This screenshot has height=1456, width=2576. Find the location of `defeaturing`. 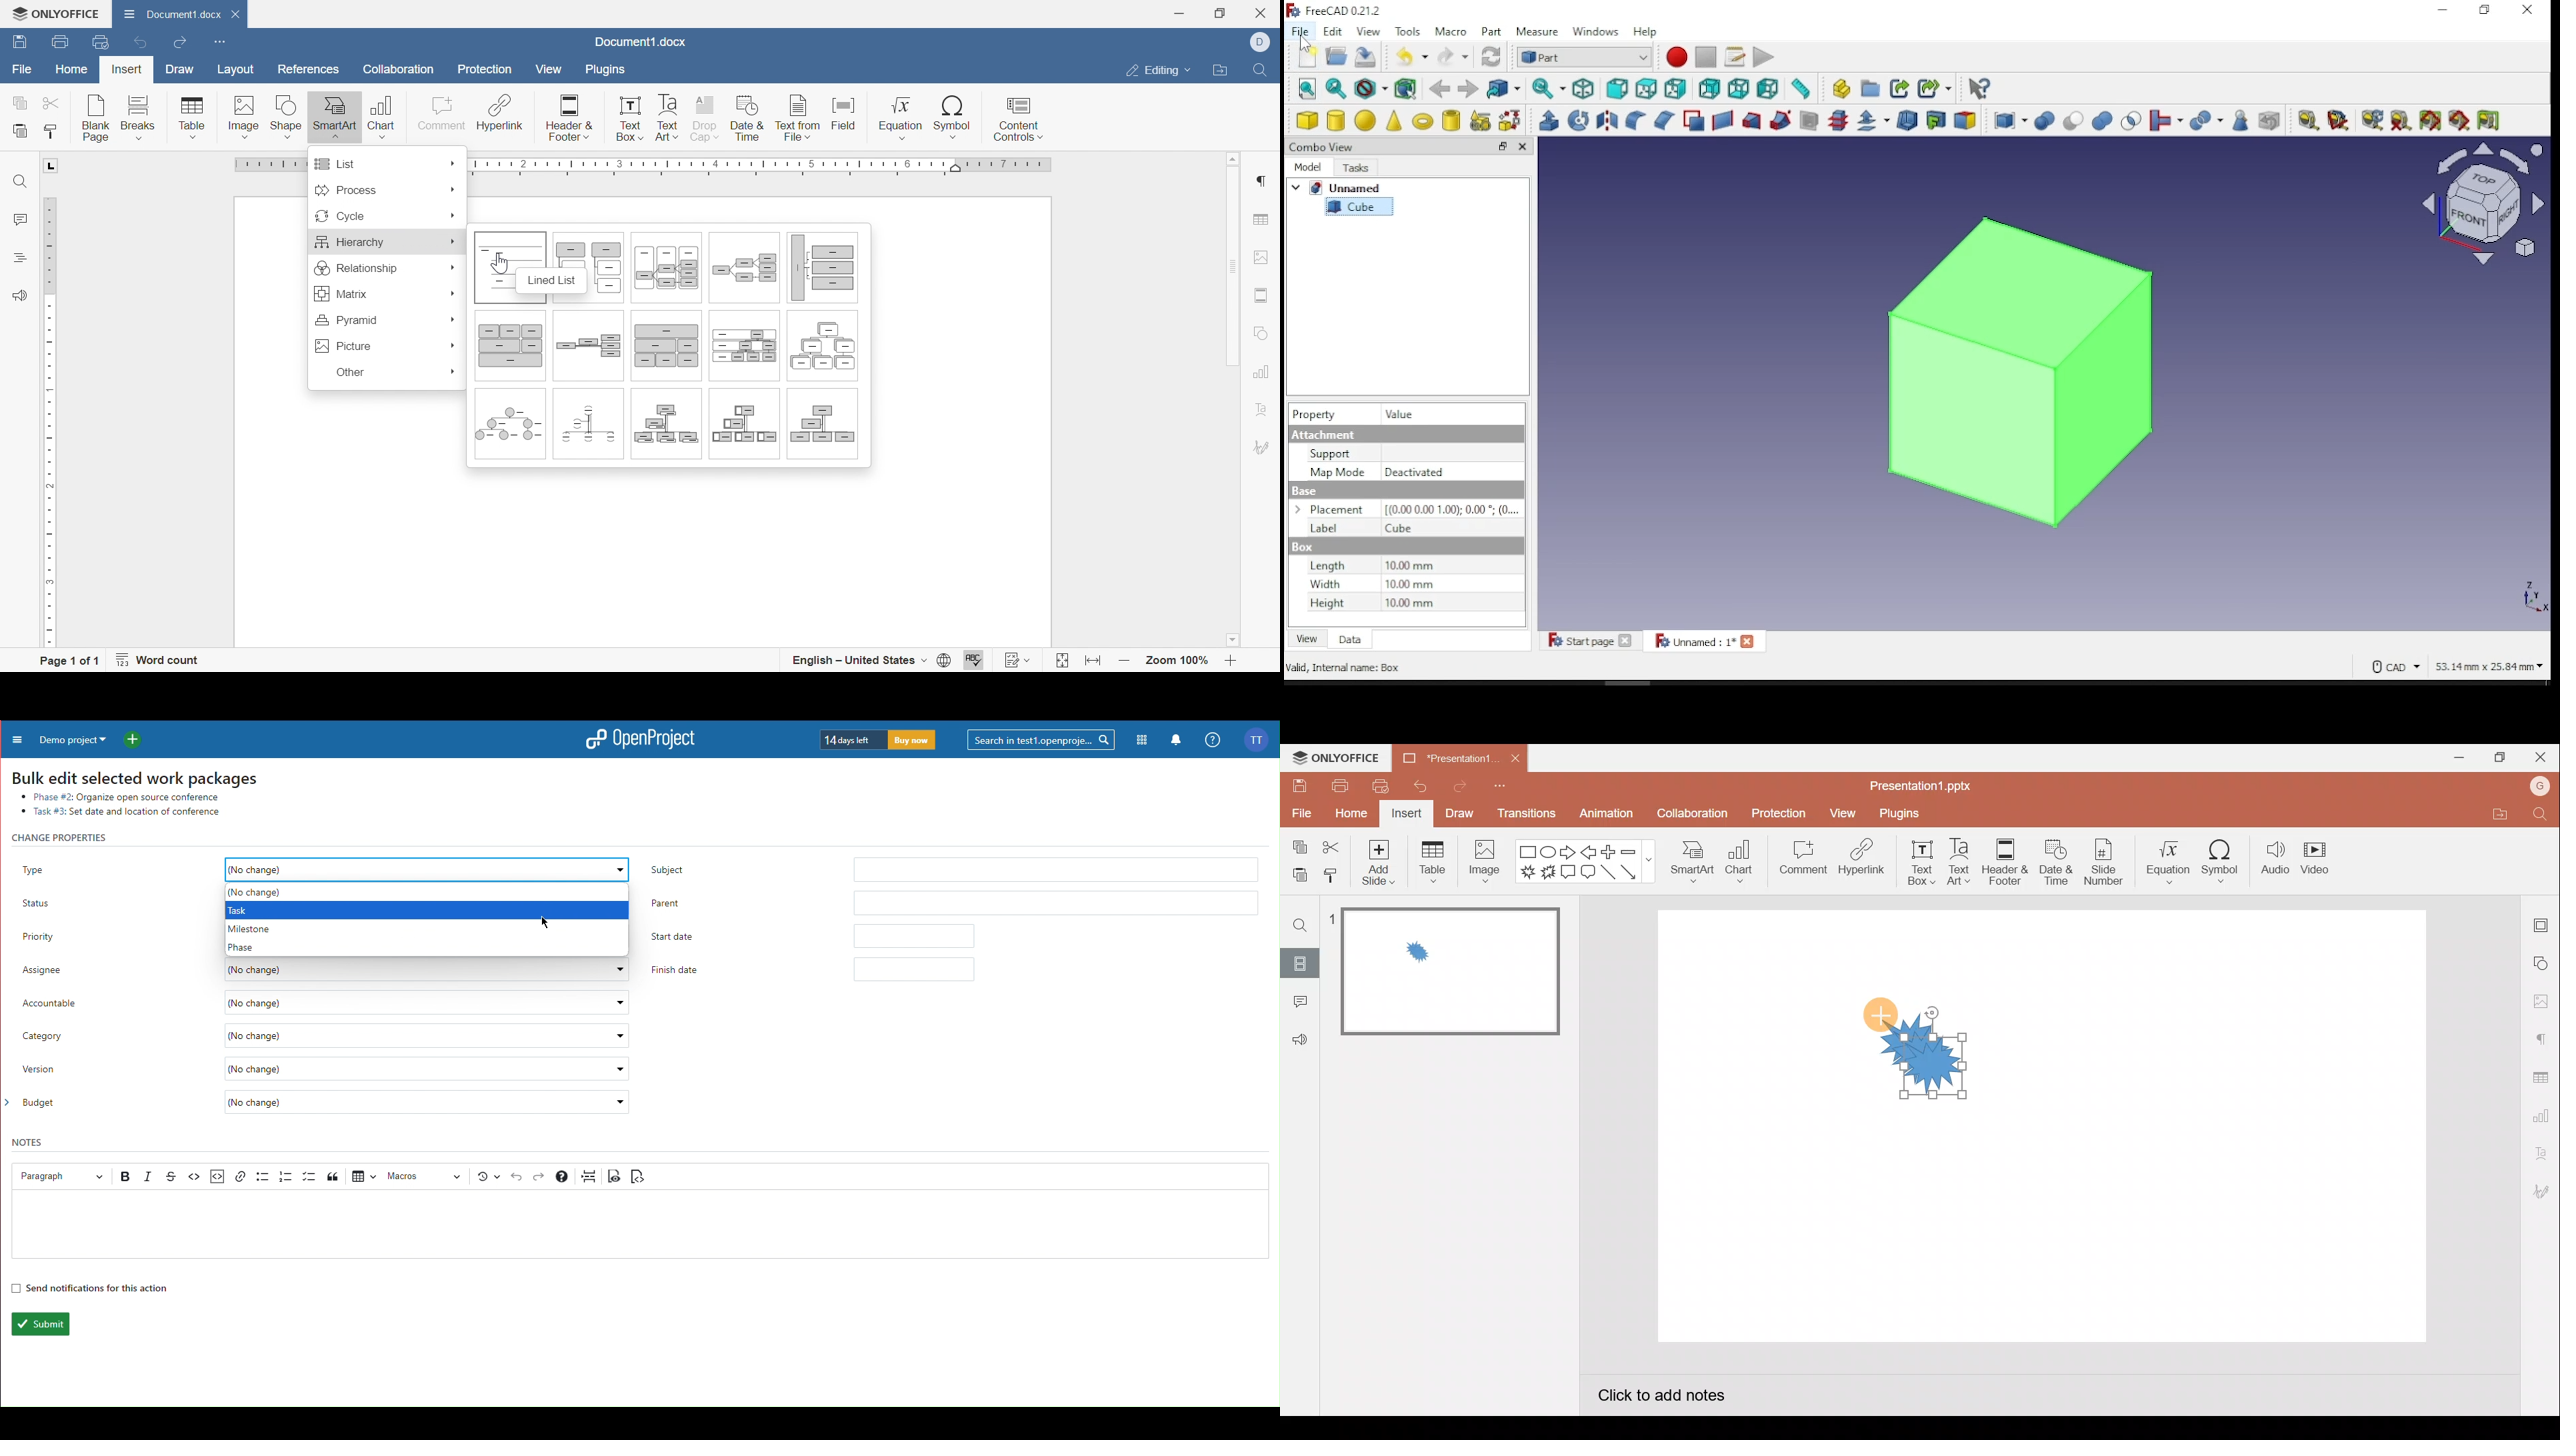

defeaturing is located at coordinates (2270, 121).